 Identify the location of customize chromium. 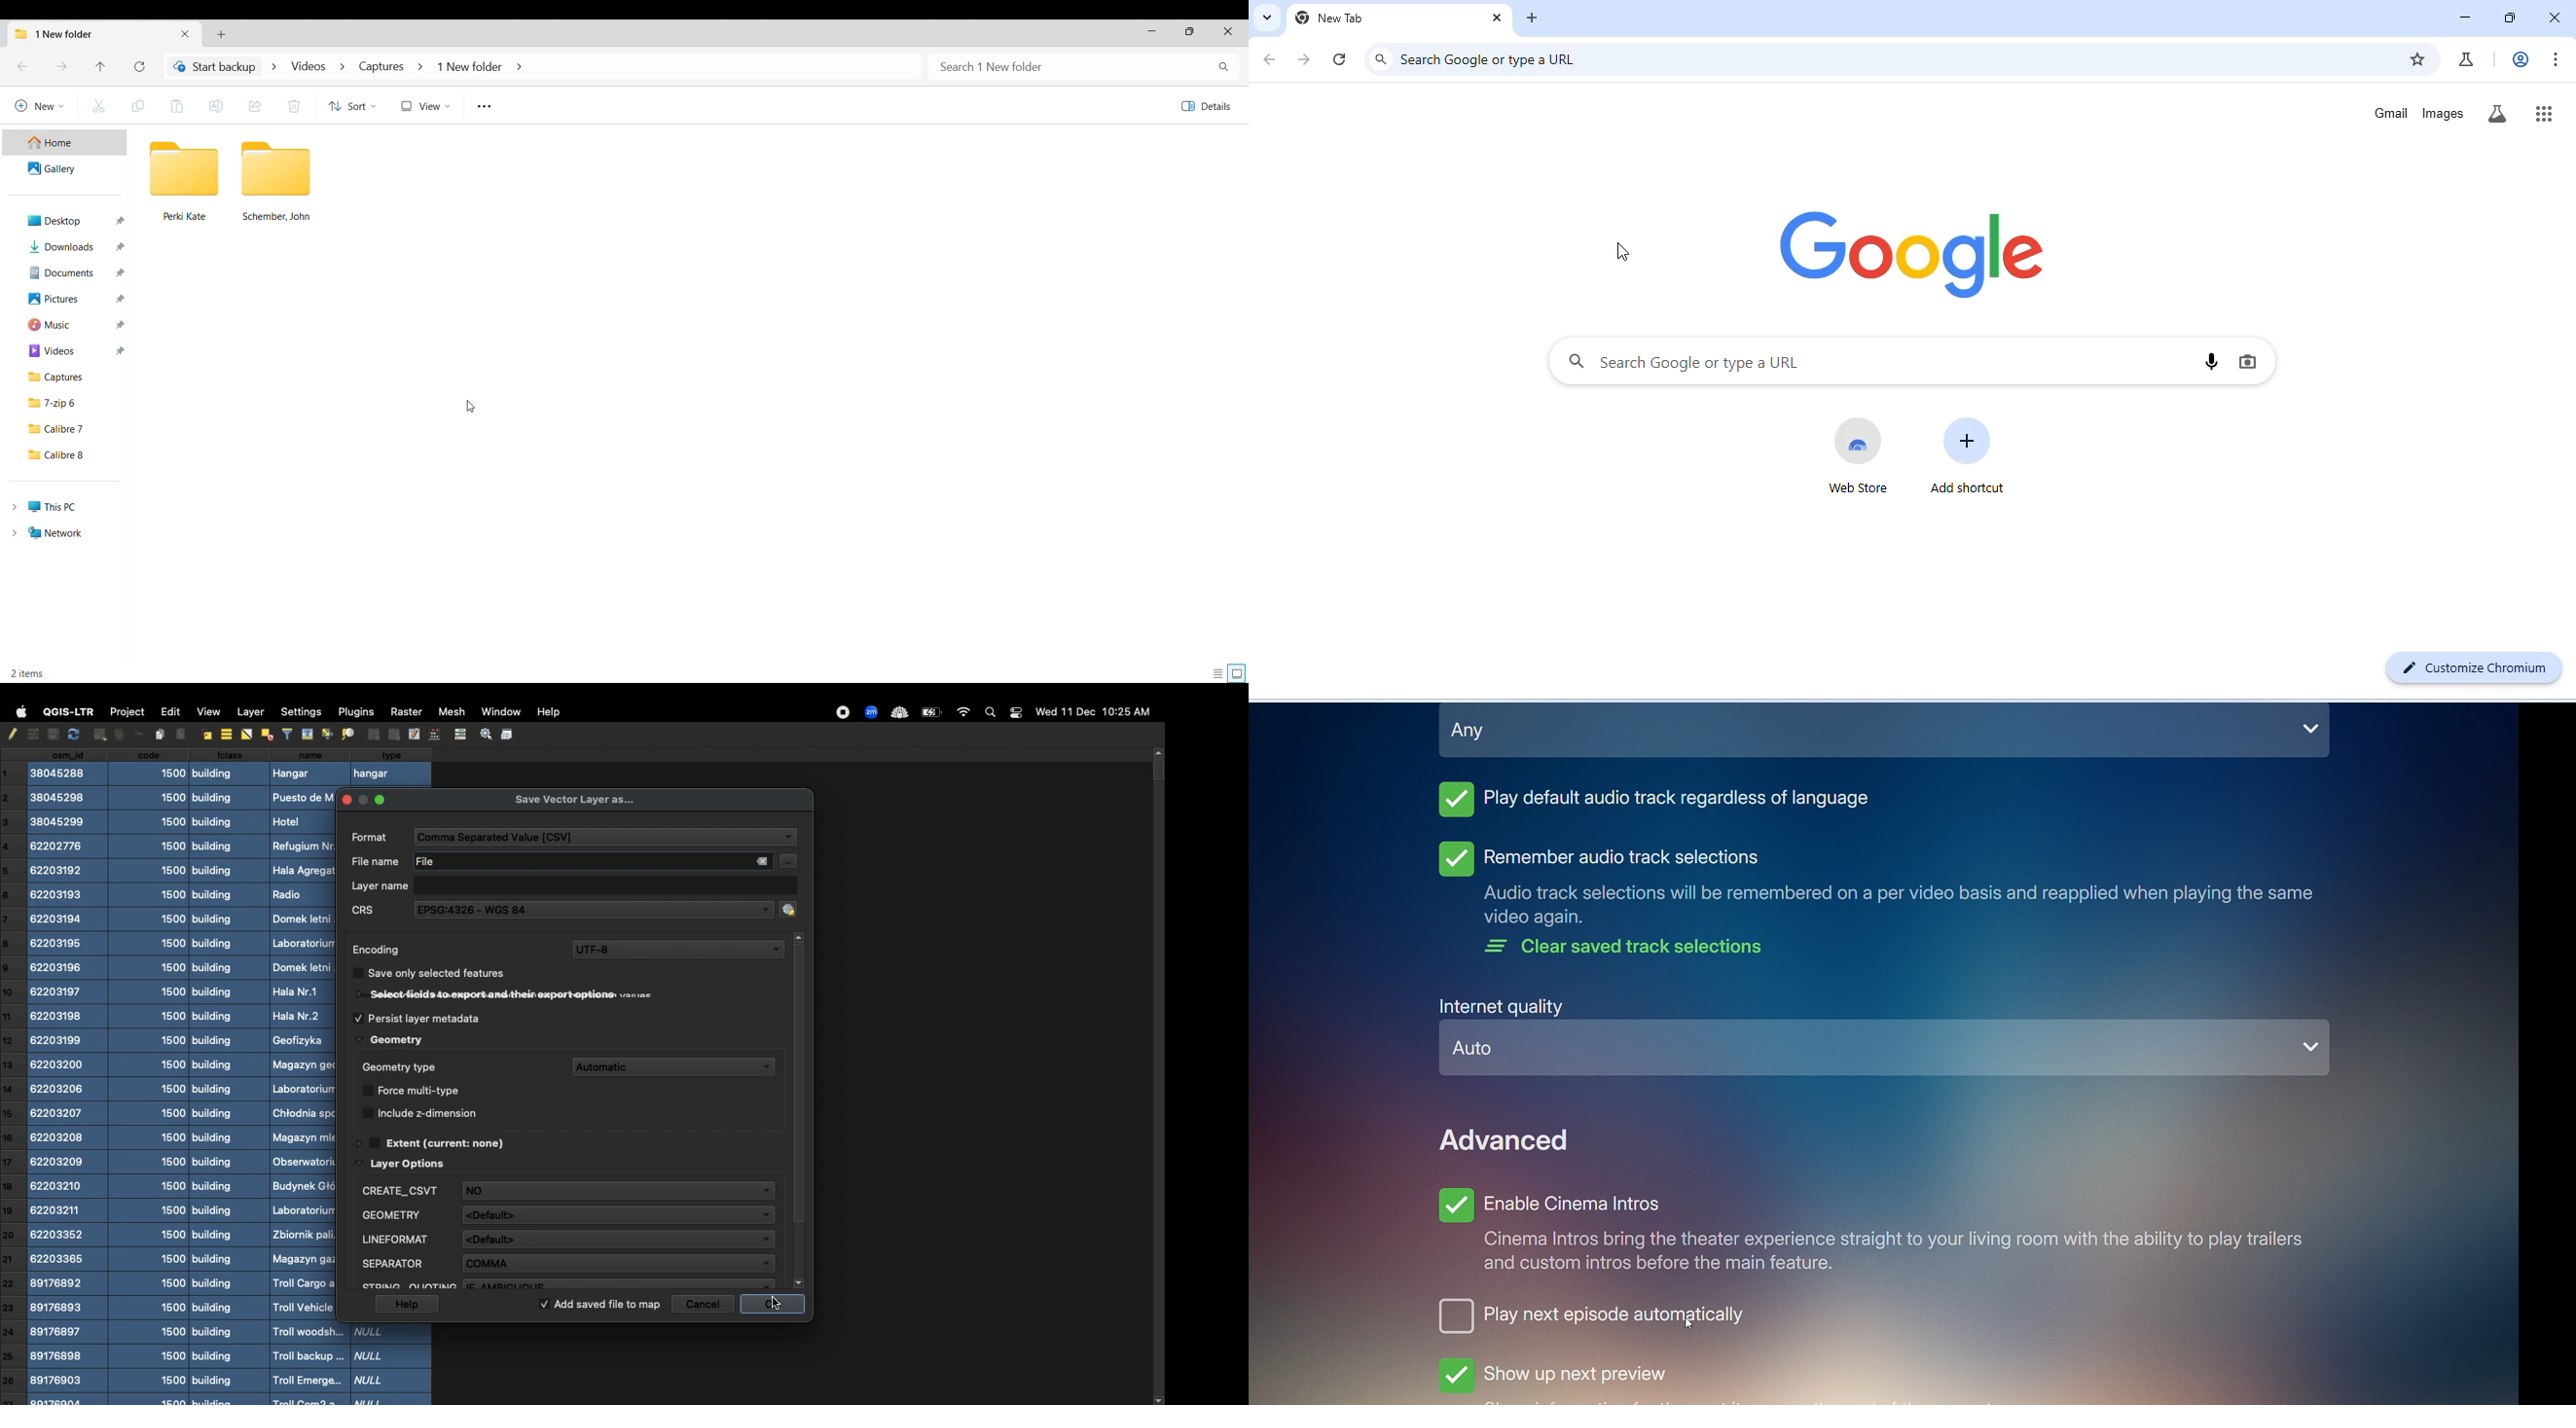
(2476, 667).